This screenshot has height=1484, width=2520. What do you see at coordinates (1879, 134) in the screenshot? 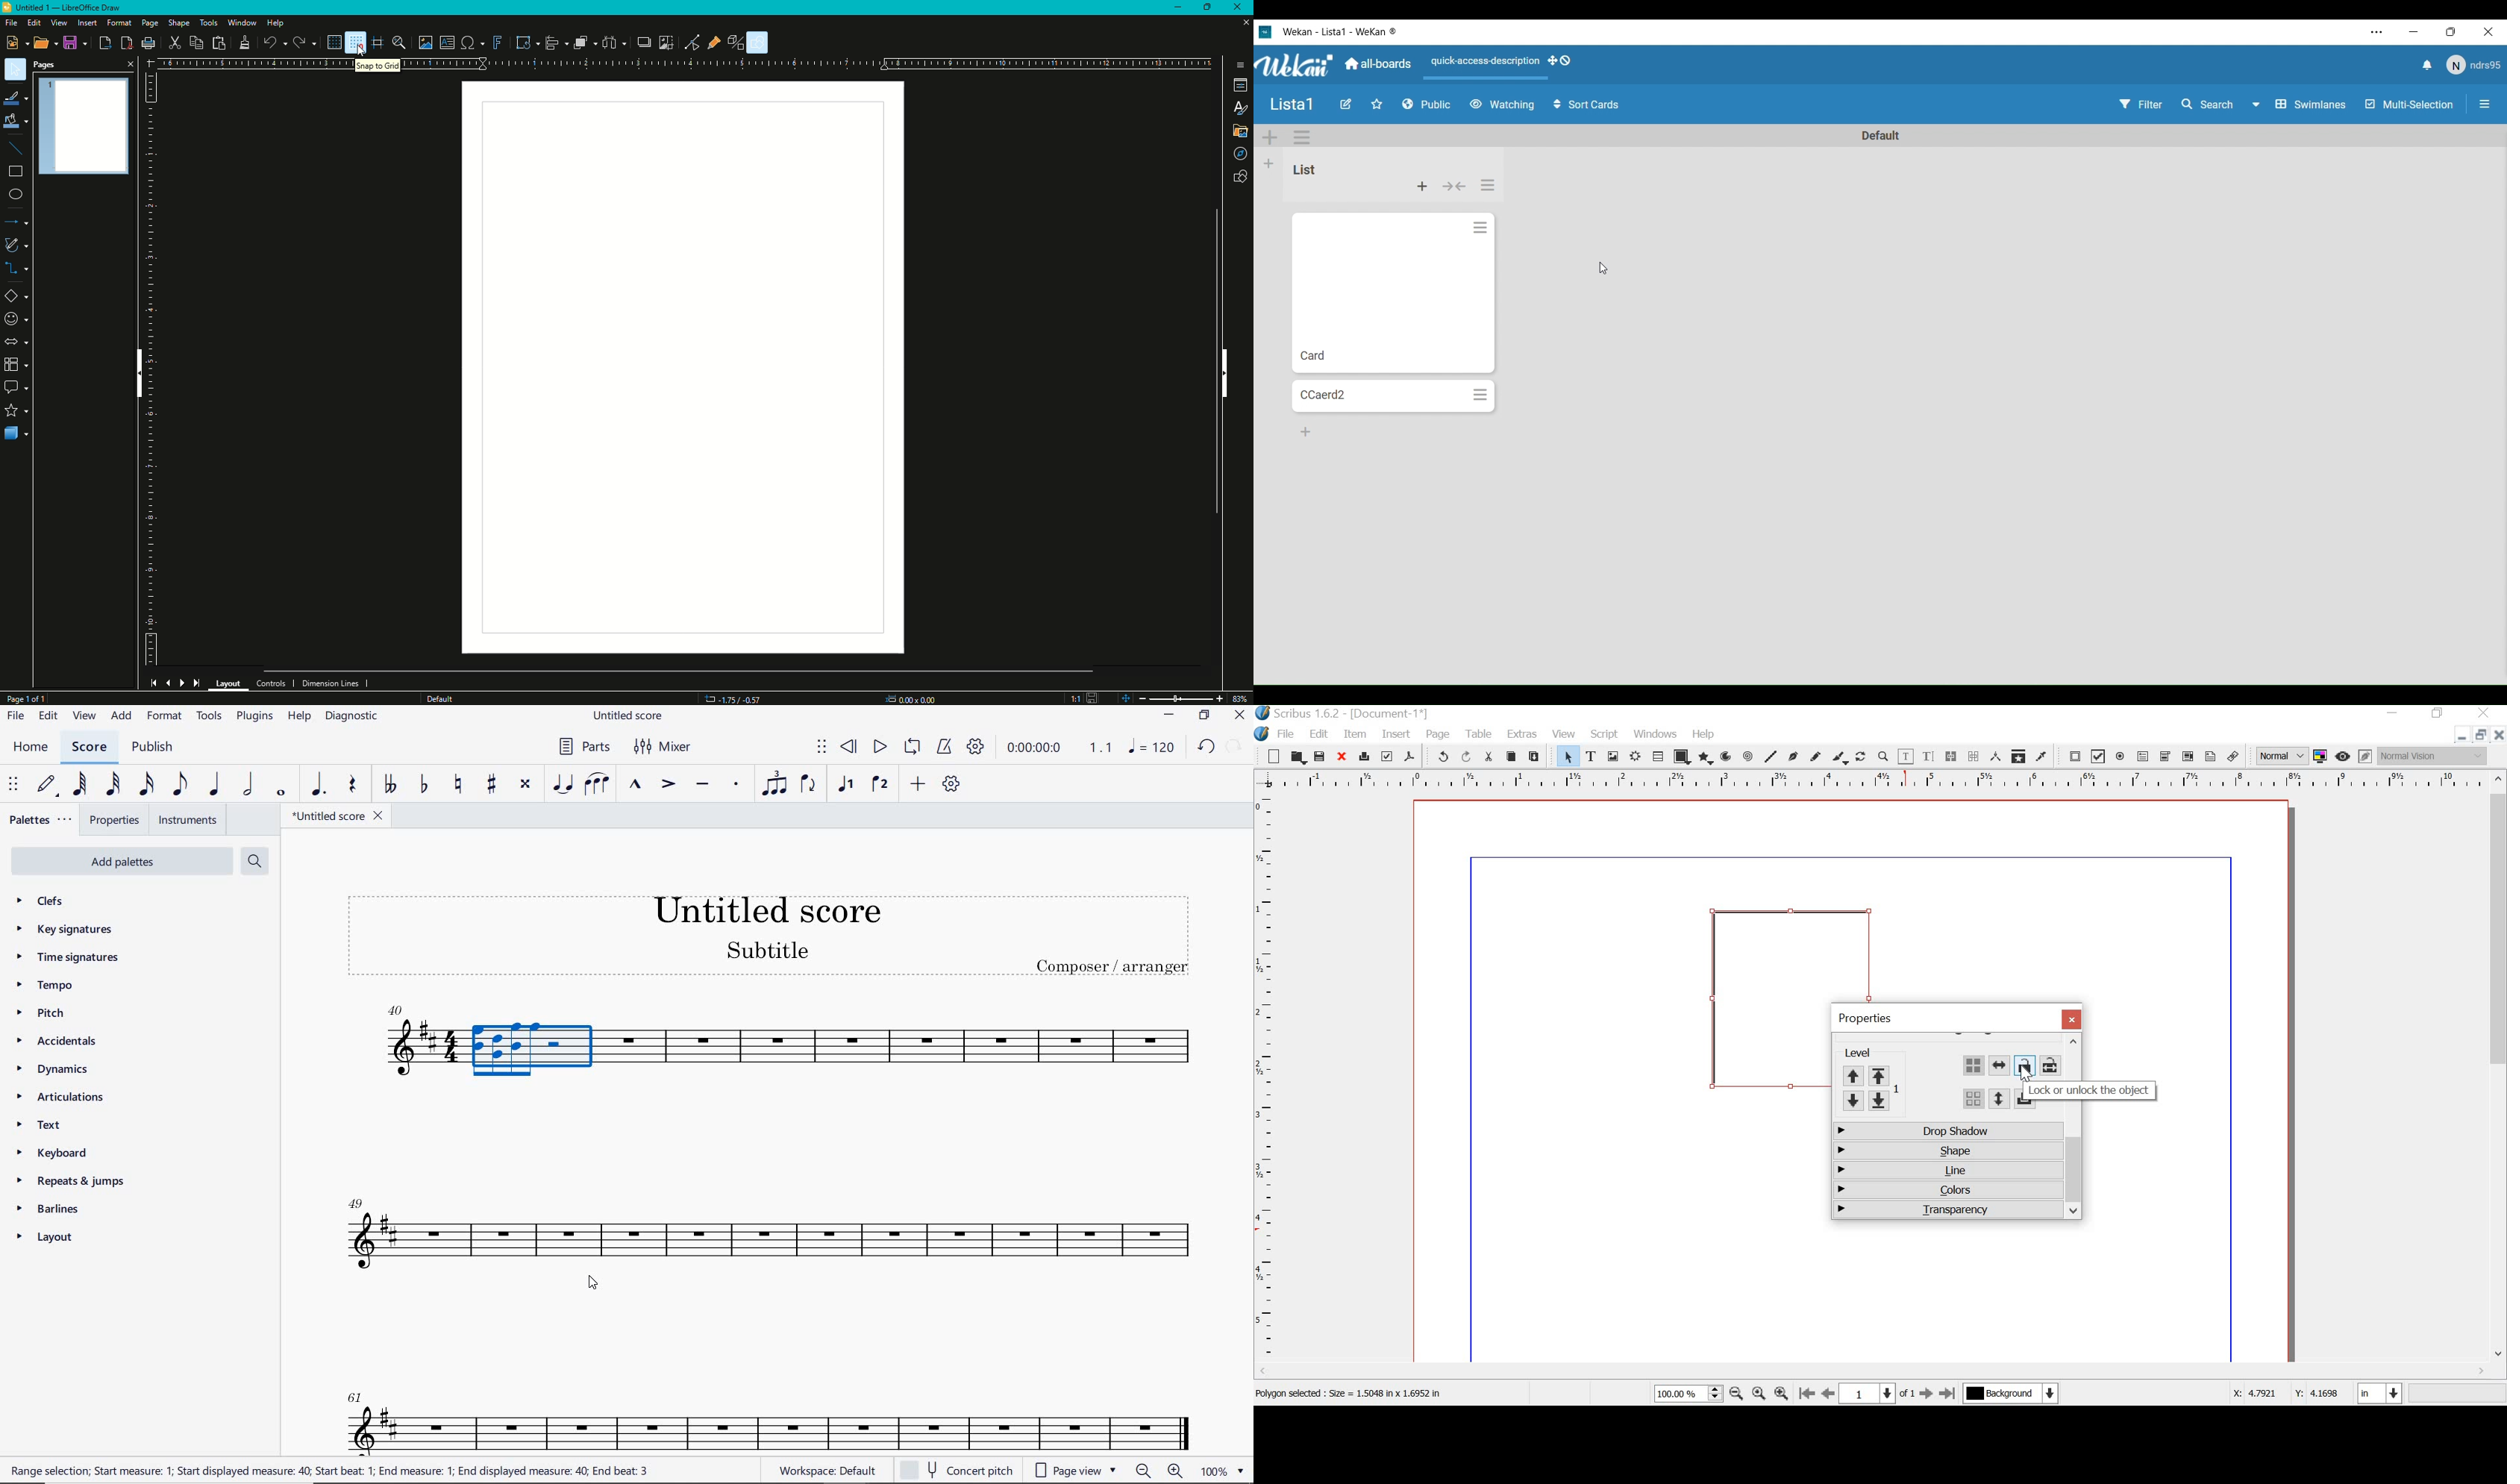
I see `Text` at bounding box center [1879, 134].